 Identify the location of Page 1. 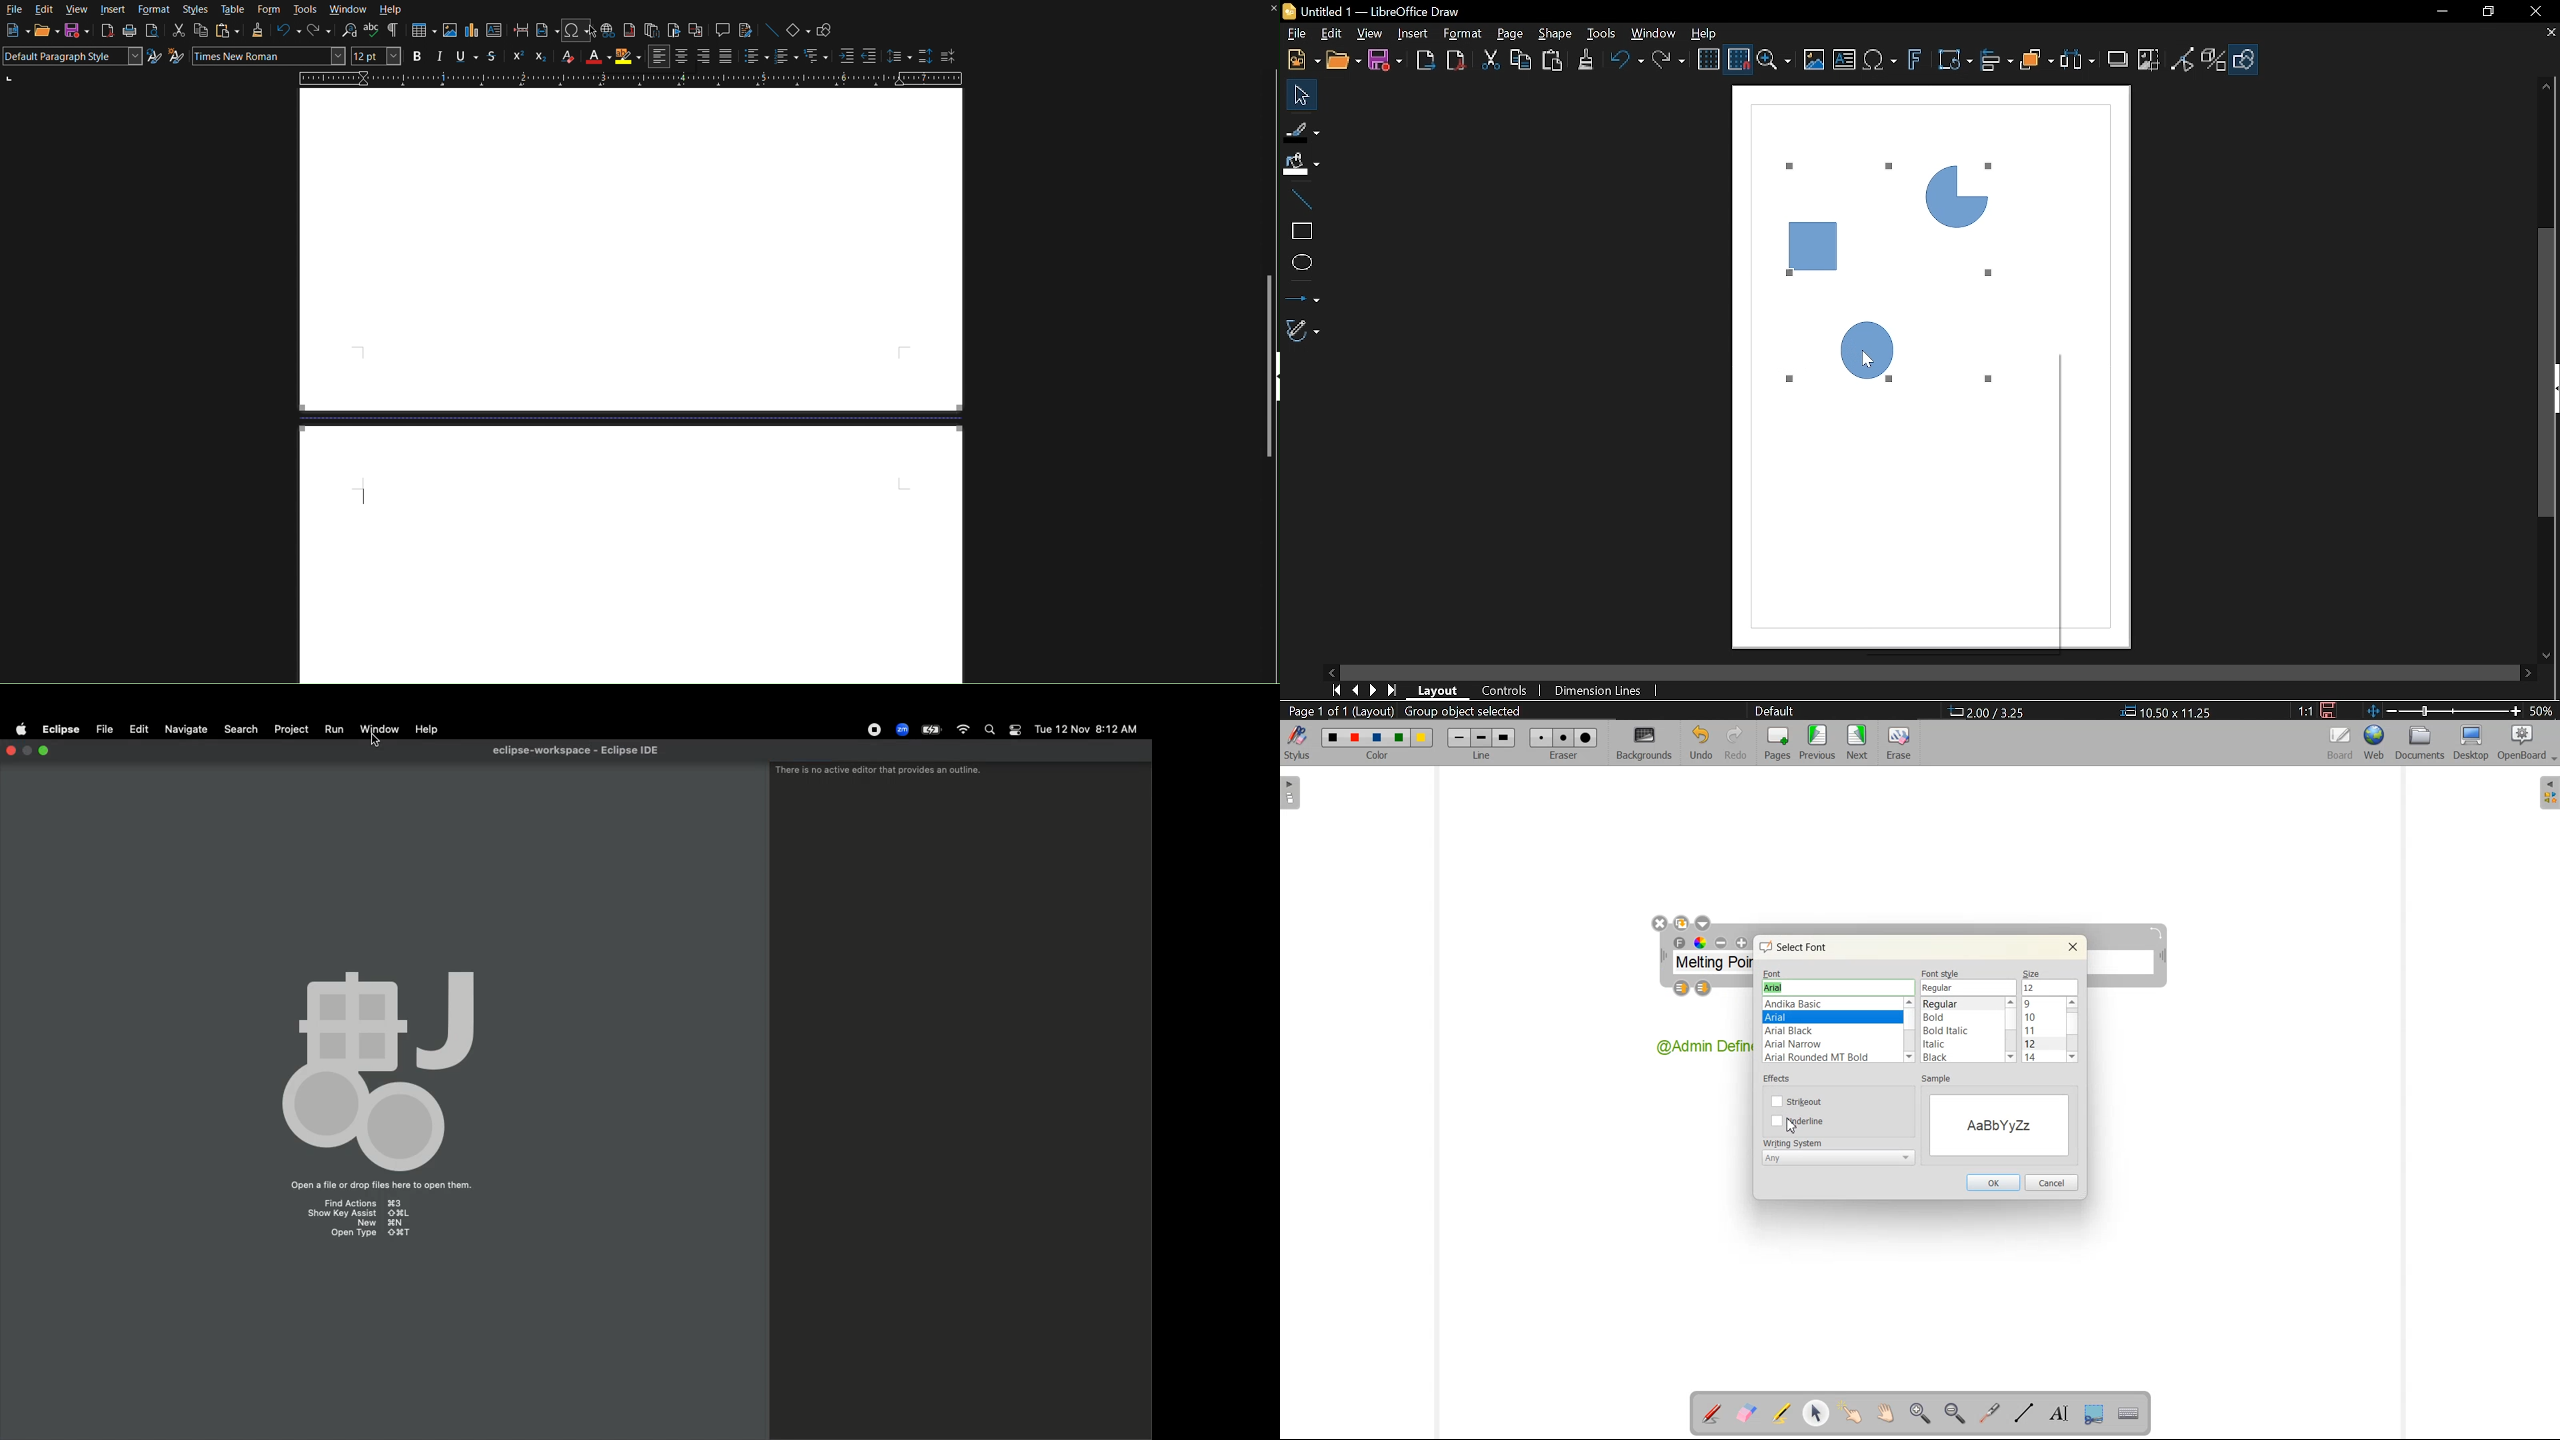
(629, 250).